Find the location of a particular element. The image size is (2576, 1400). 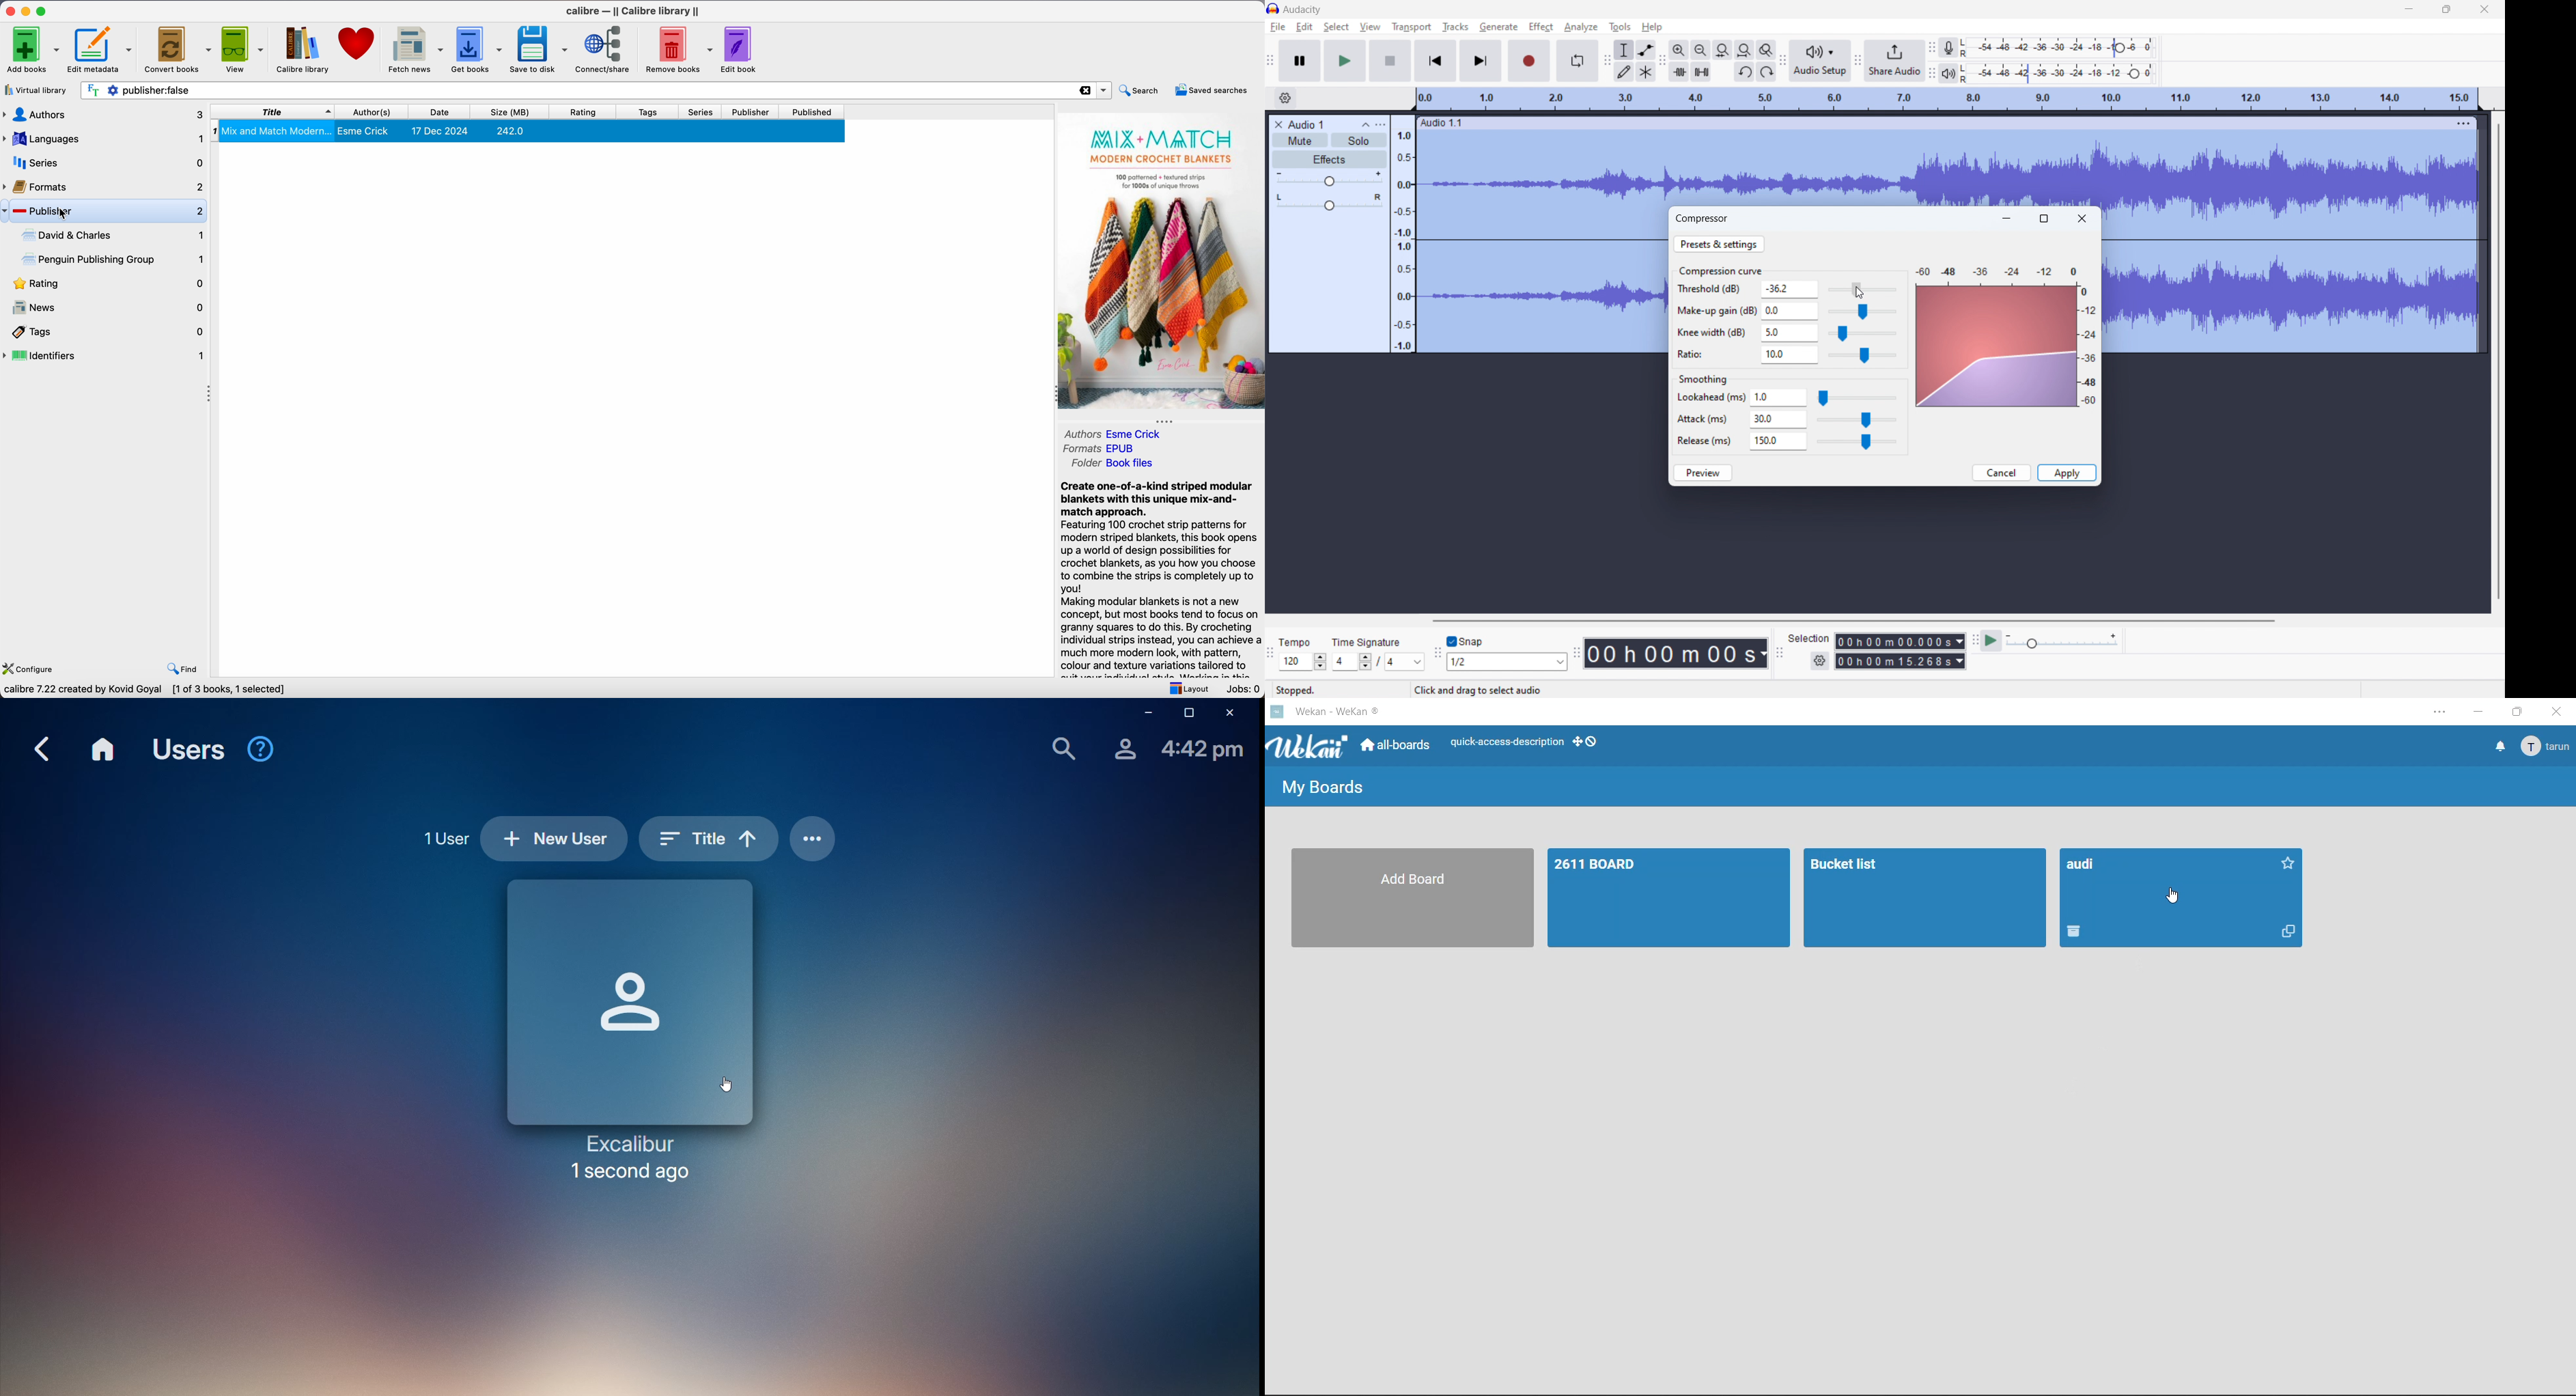

silence audio selection is located at coordinates (1701, 72).